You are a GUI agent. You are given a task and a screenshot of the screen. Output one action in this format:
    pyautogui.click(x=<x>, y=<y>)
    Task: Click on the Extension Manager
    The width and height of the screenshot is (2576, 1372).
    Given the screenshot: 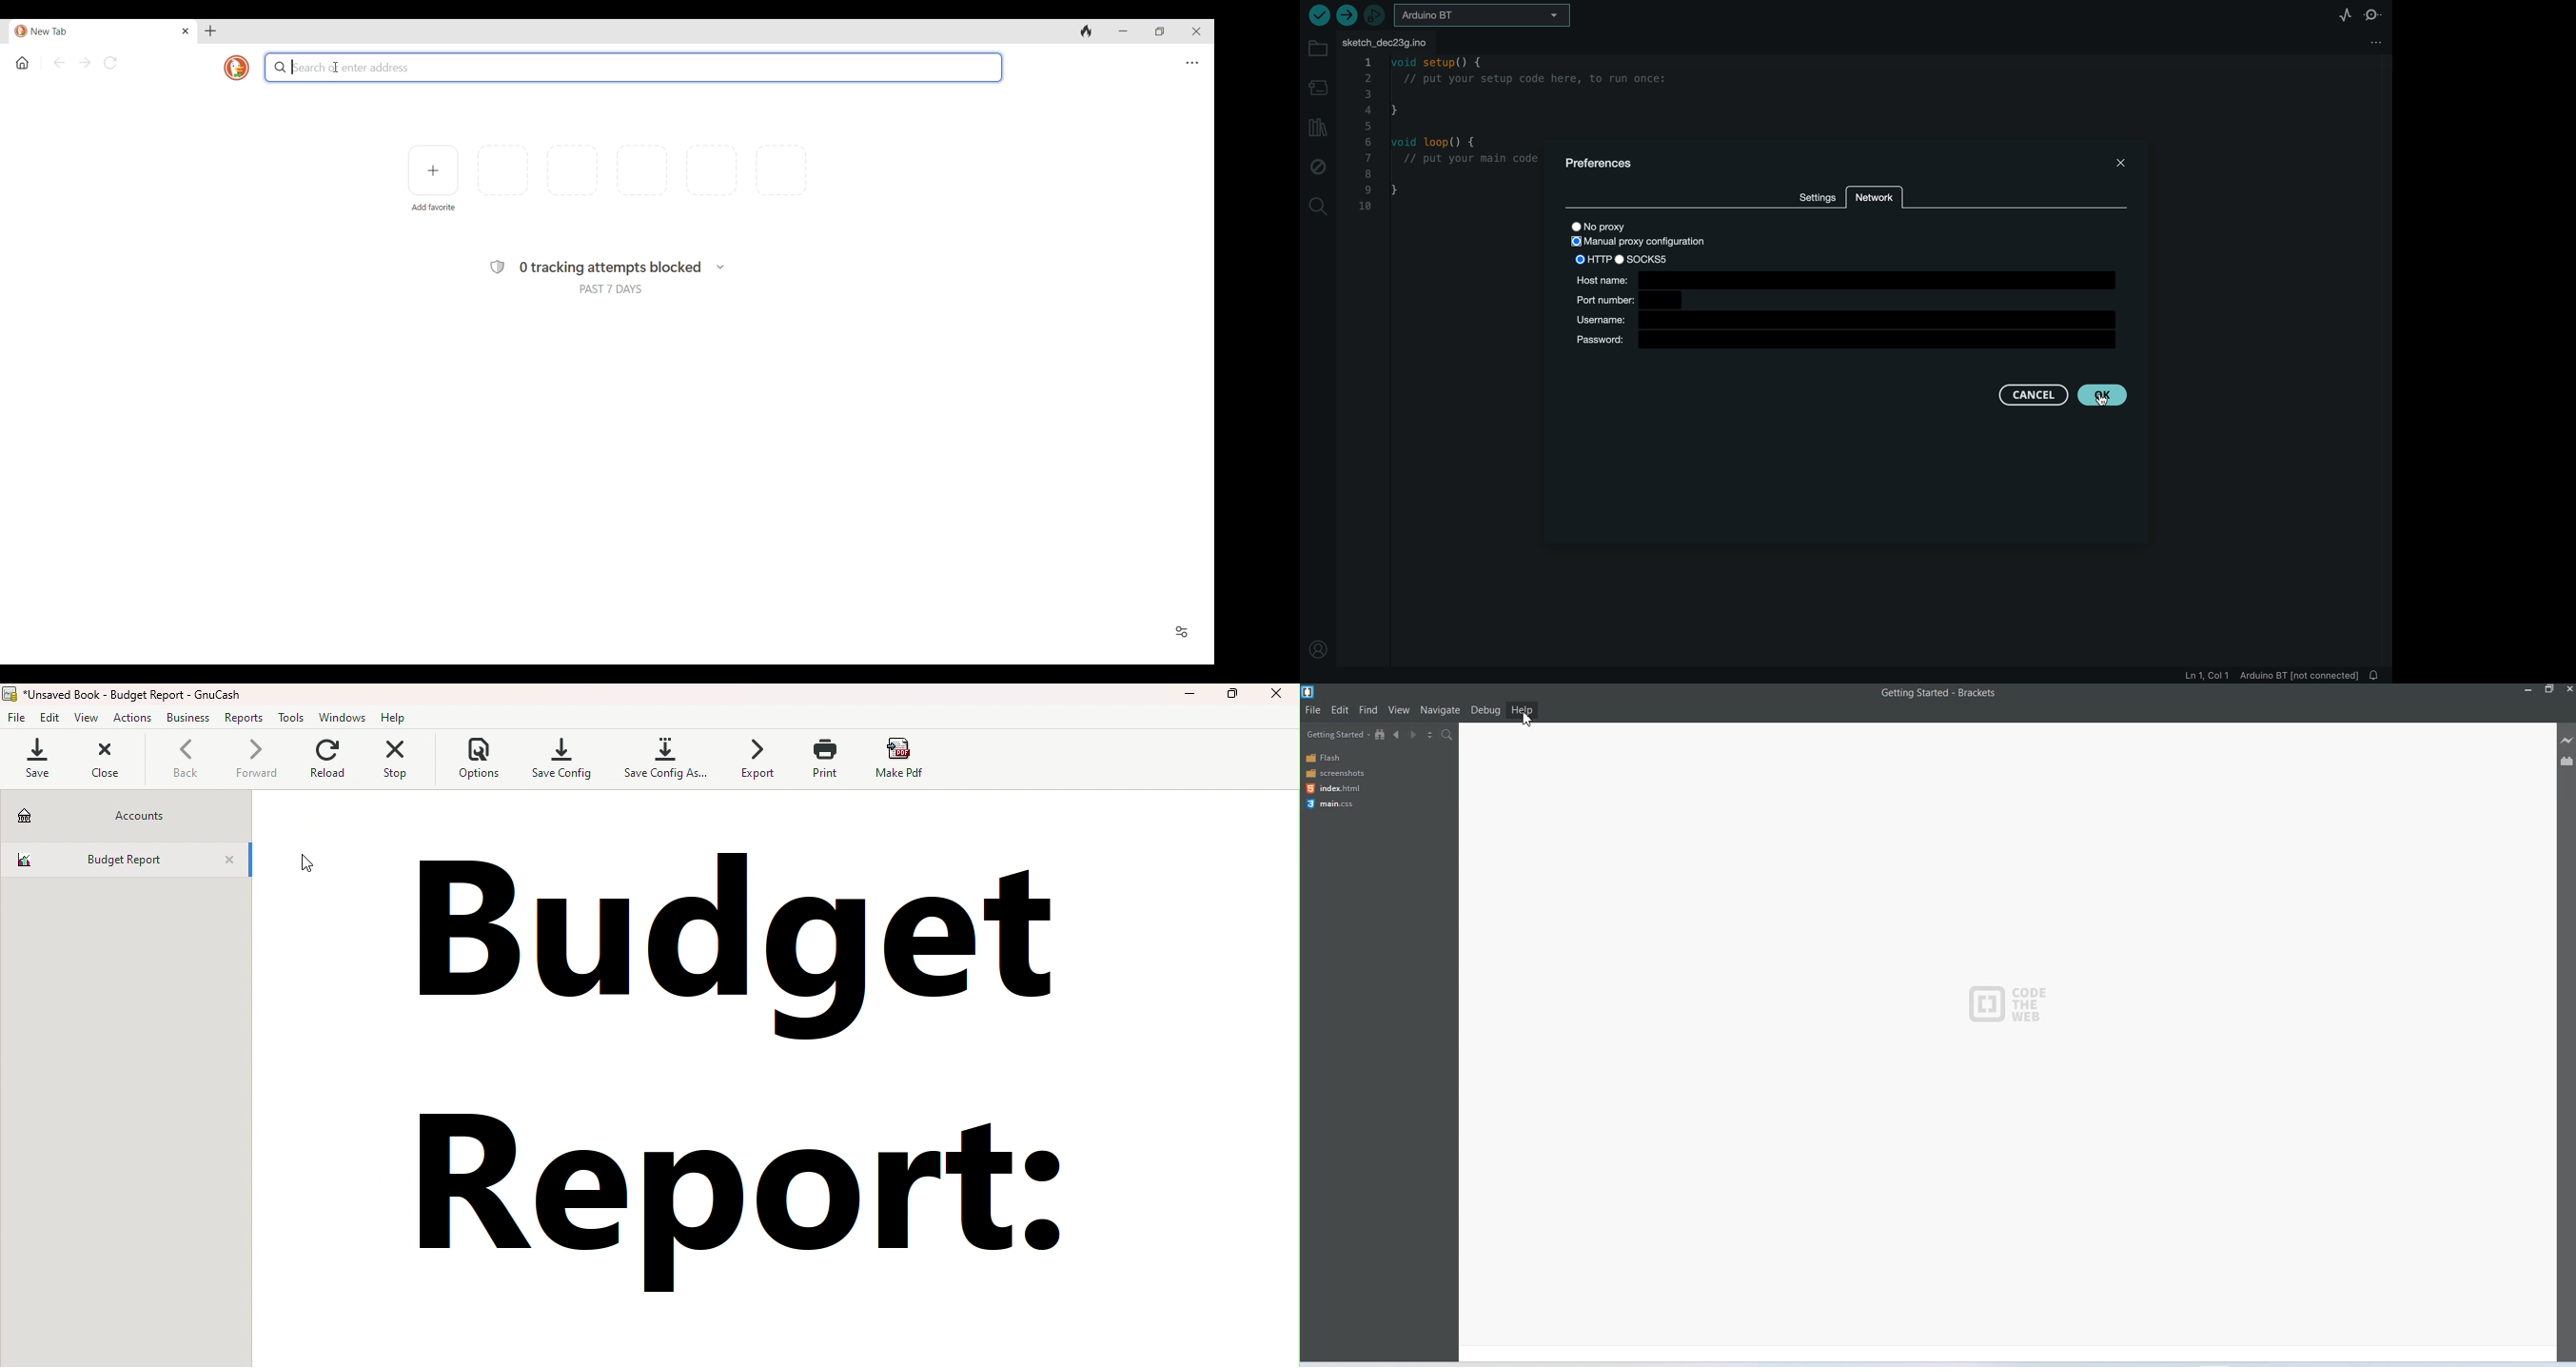 What is the action you would take?
    pyautogui.click(x=2567, y=761)
    